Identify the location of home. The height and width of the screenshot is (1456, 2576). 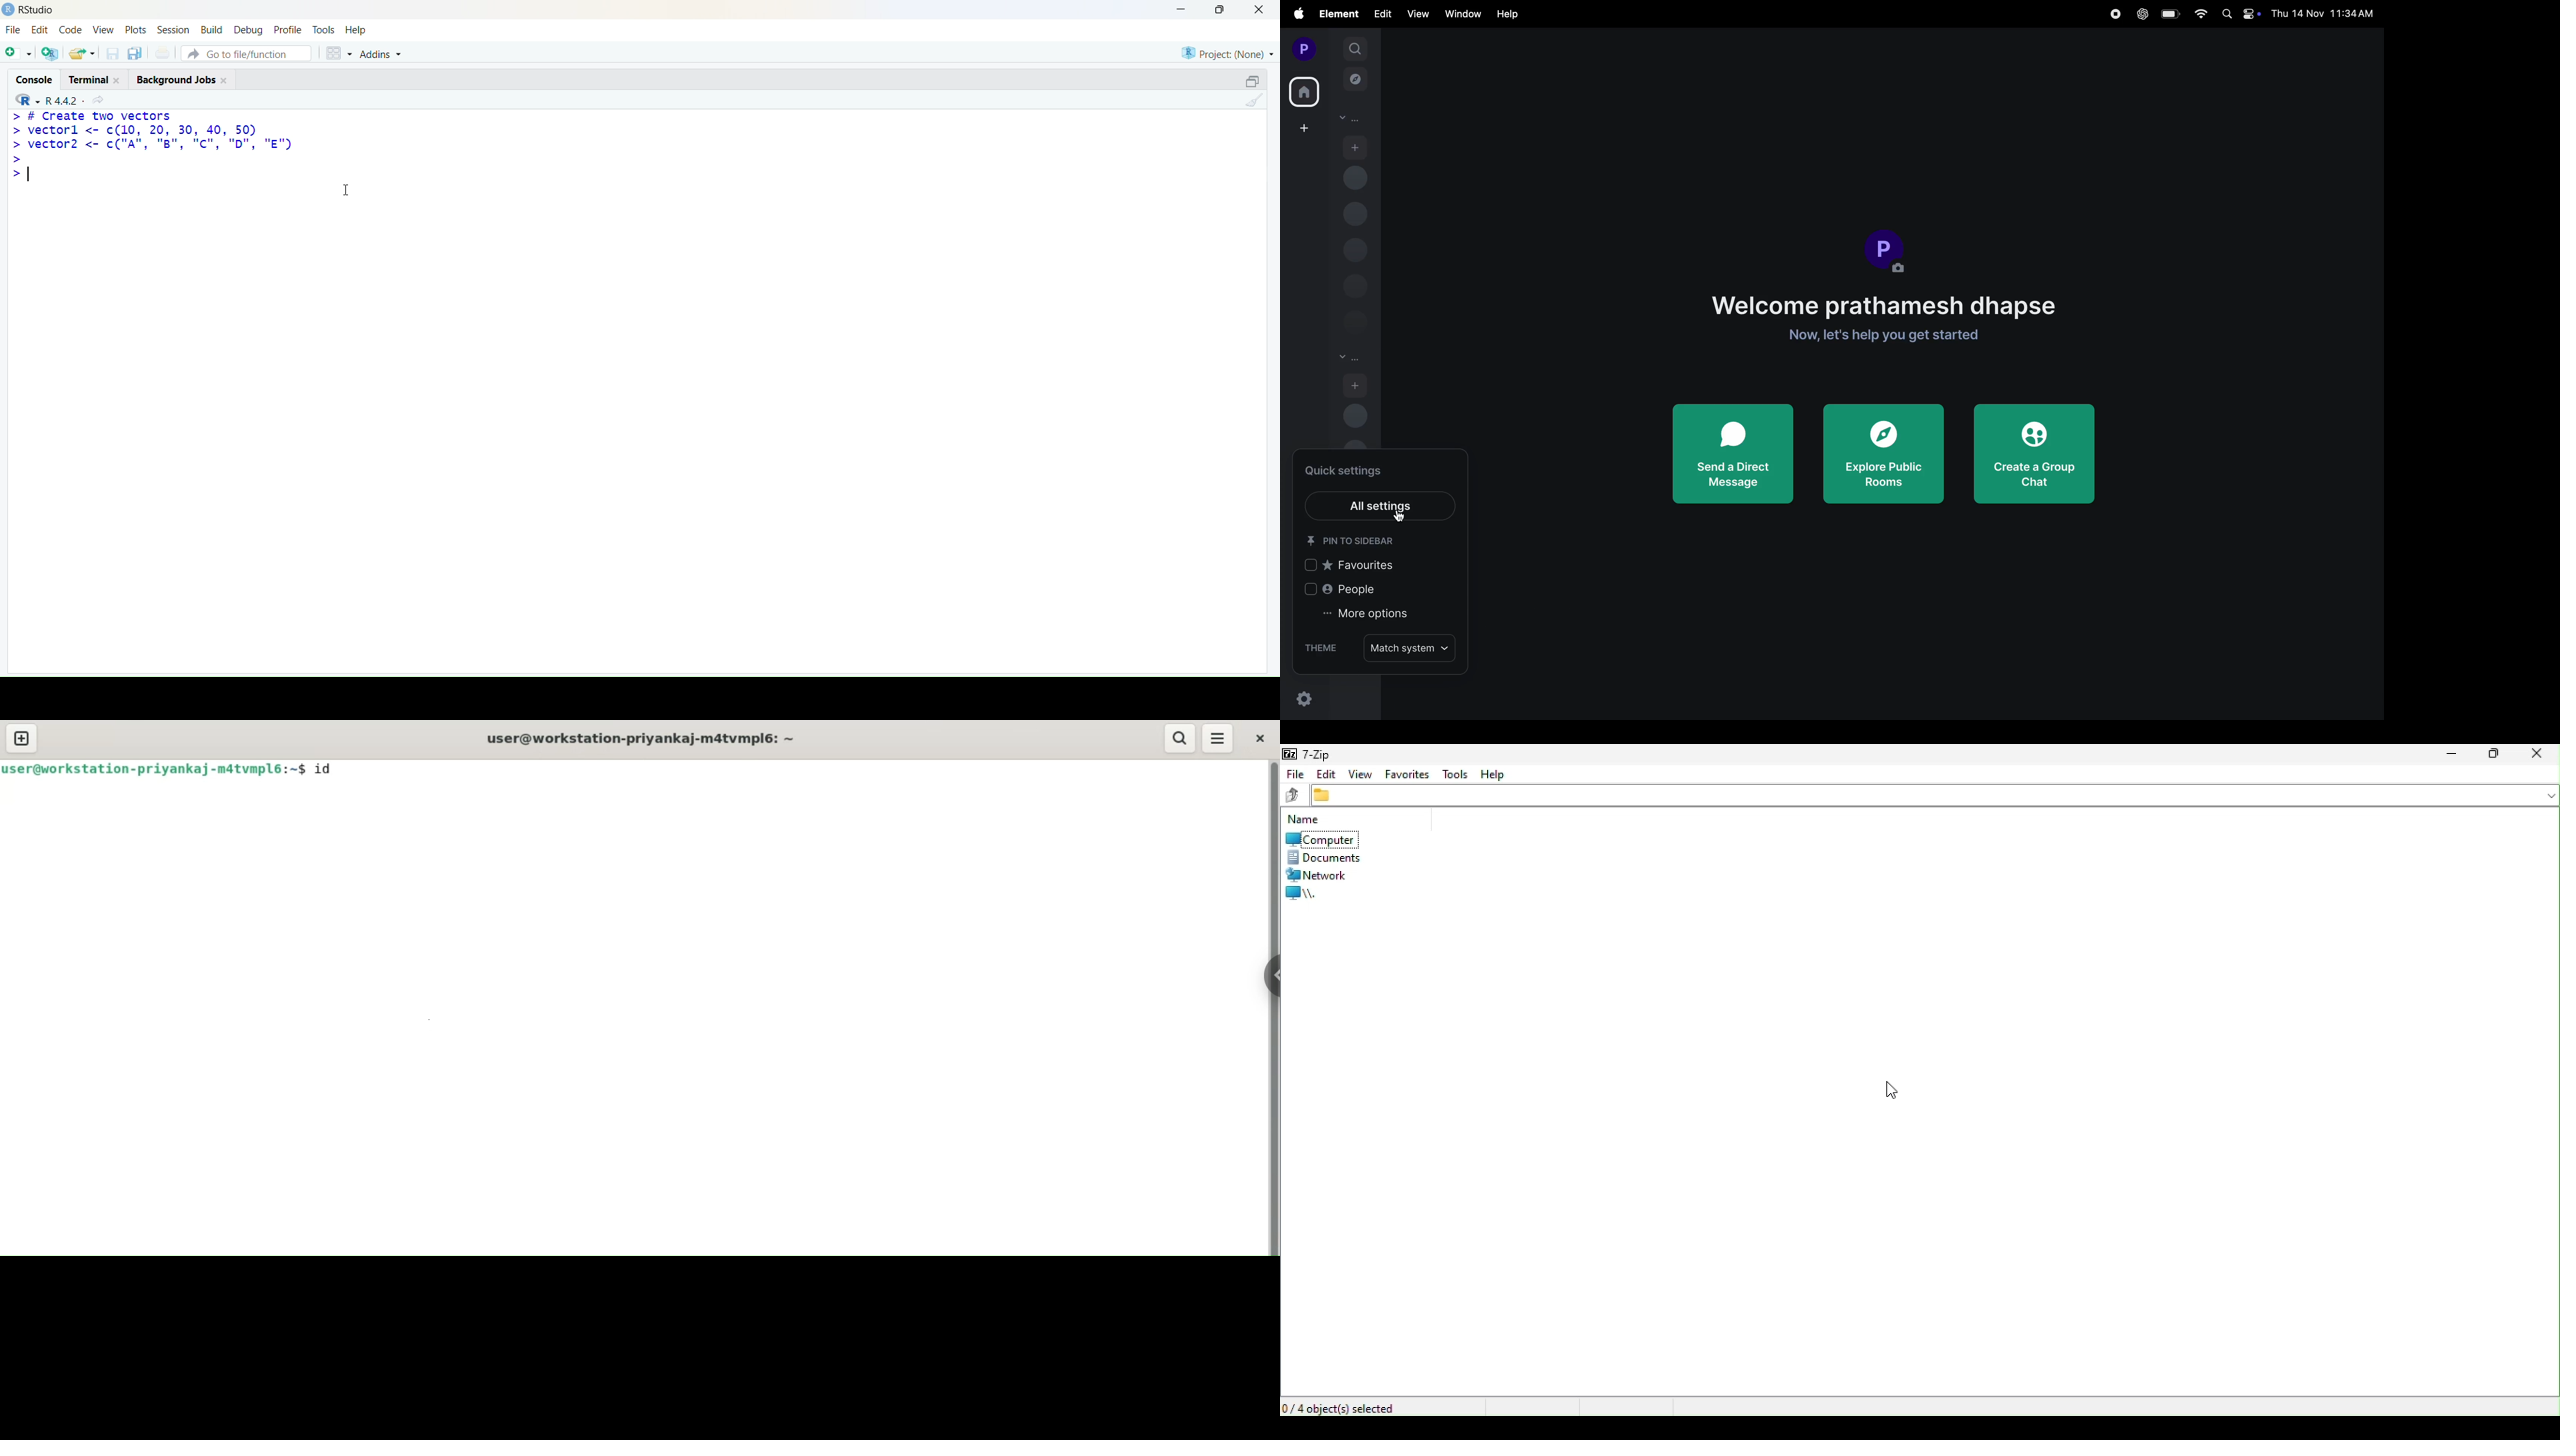
(1305, 90).